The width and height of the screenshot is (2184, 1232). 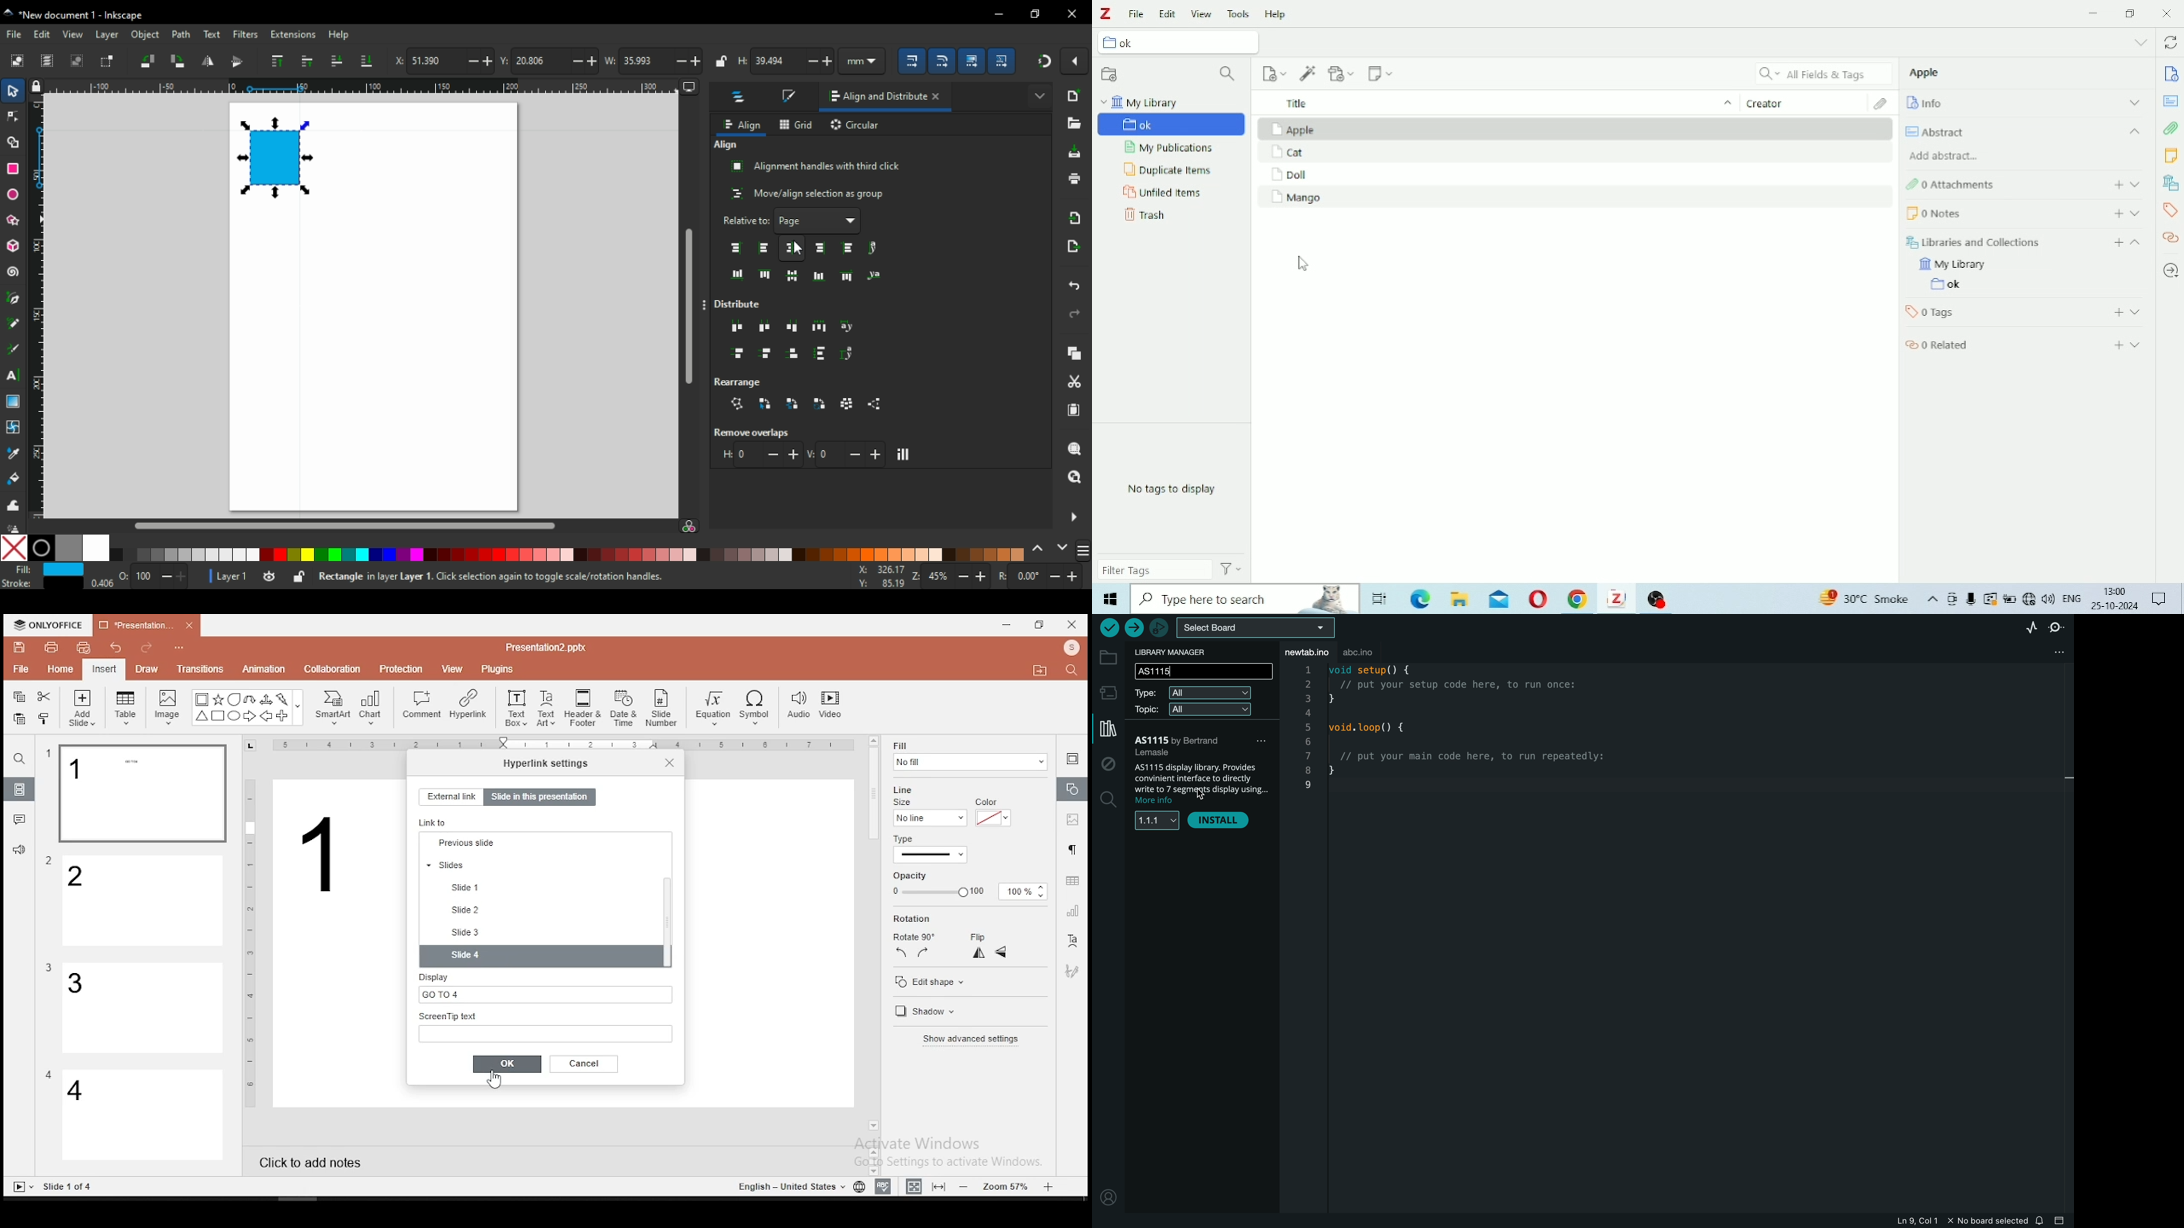 What do you see at coordinates (760, 455) in the screenshot?
I see `minimum horizontal gap between bounding box` at bounding box center [760, 455].